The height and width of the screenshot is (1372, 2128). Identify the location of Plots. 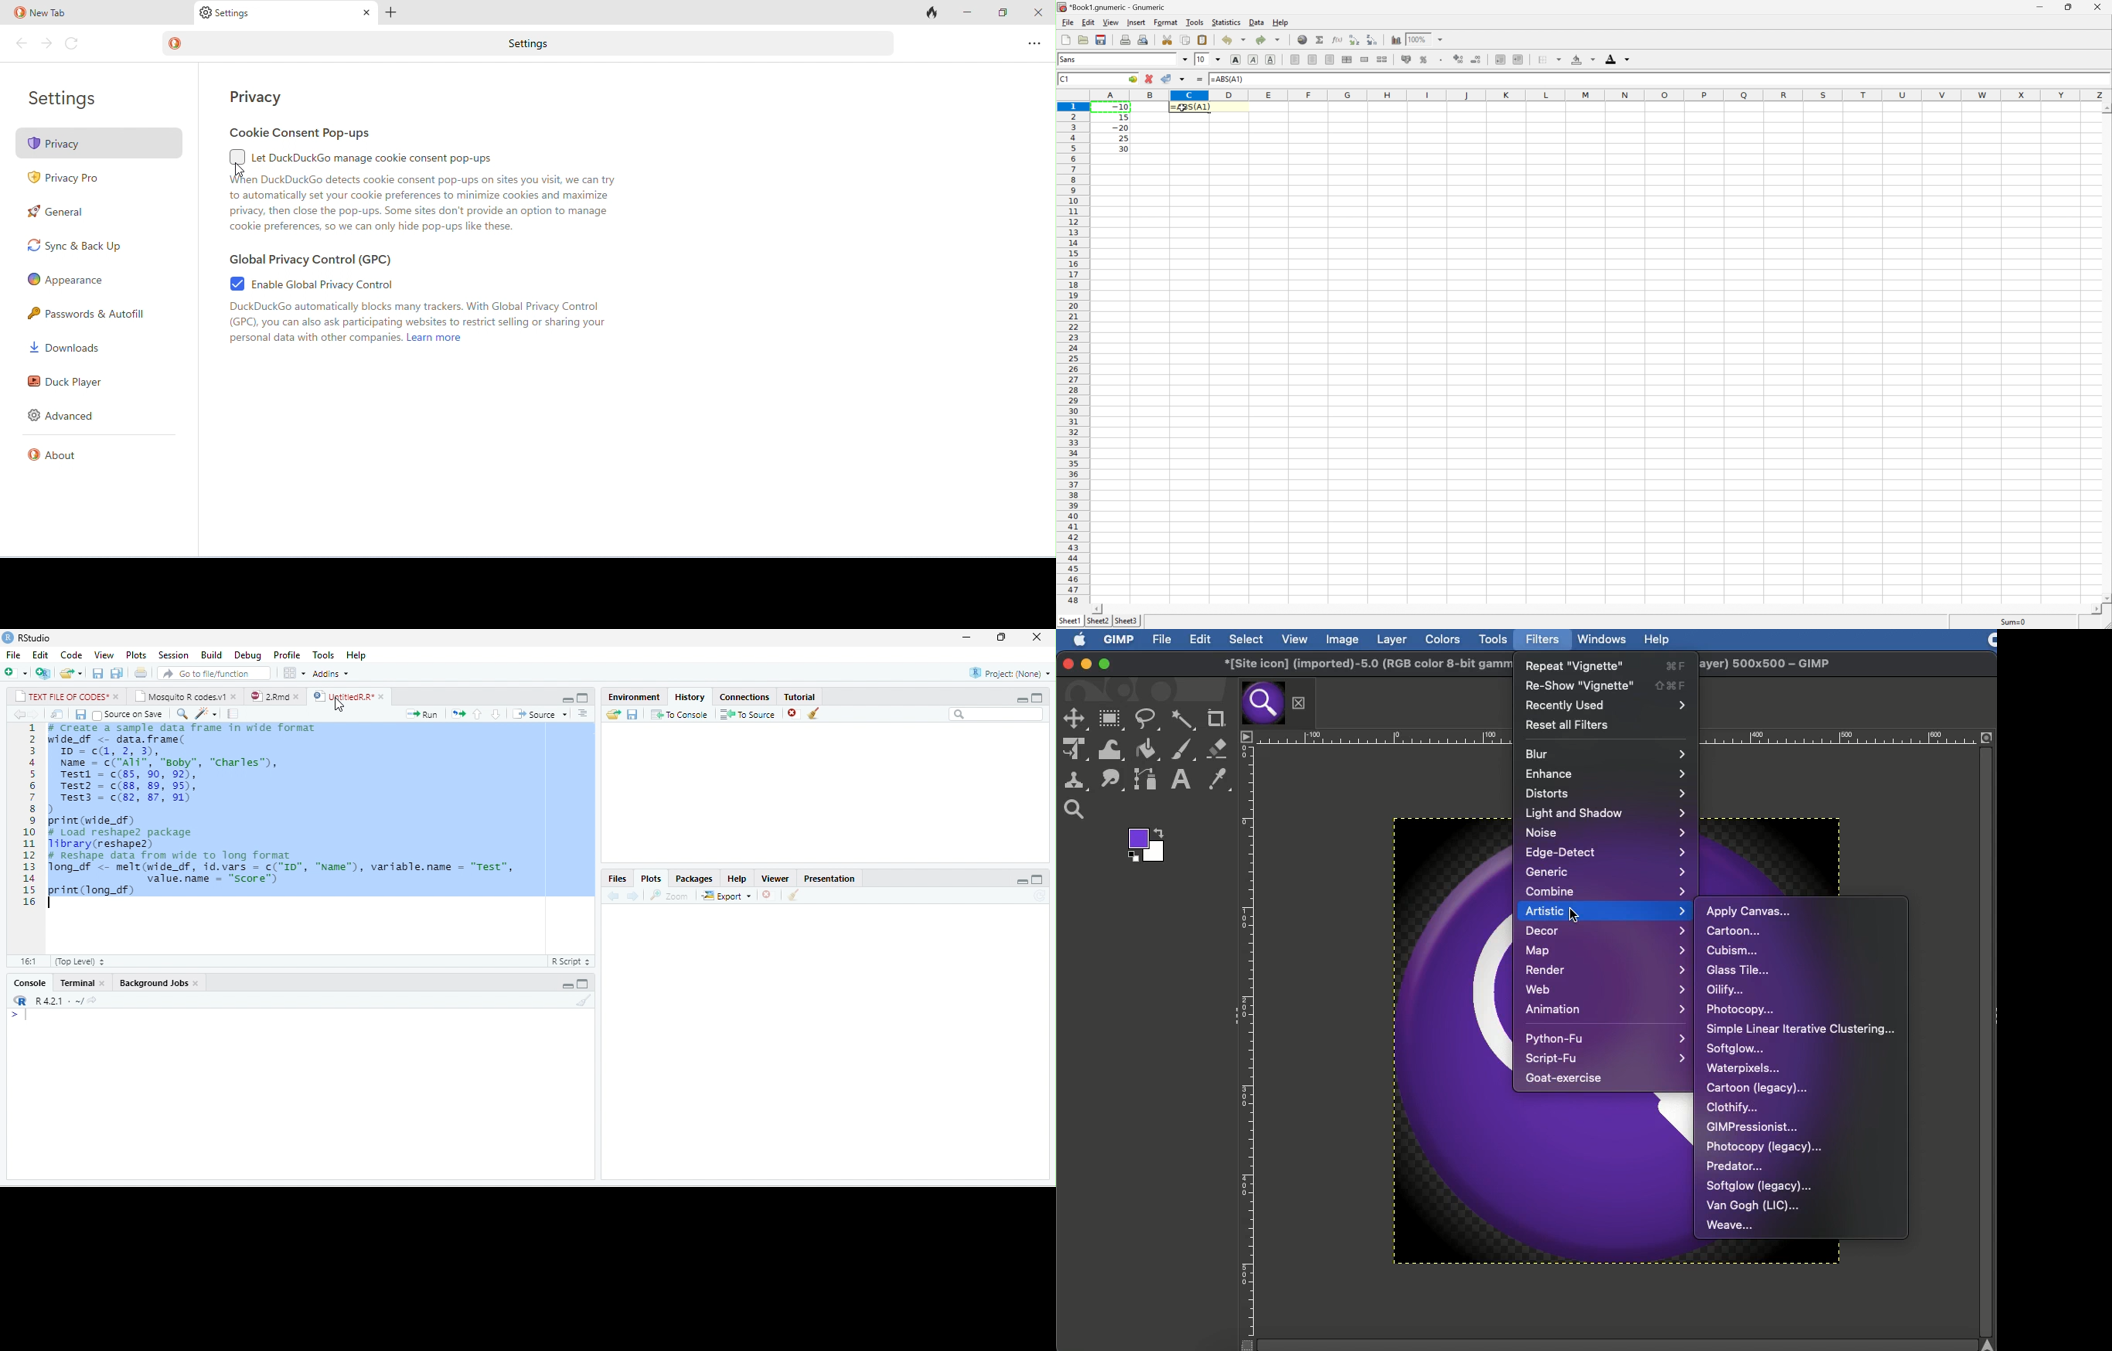
(137, 655).